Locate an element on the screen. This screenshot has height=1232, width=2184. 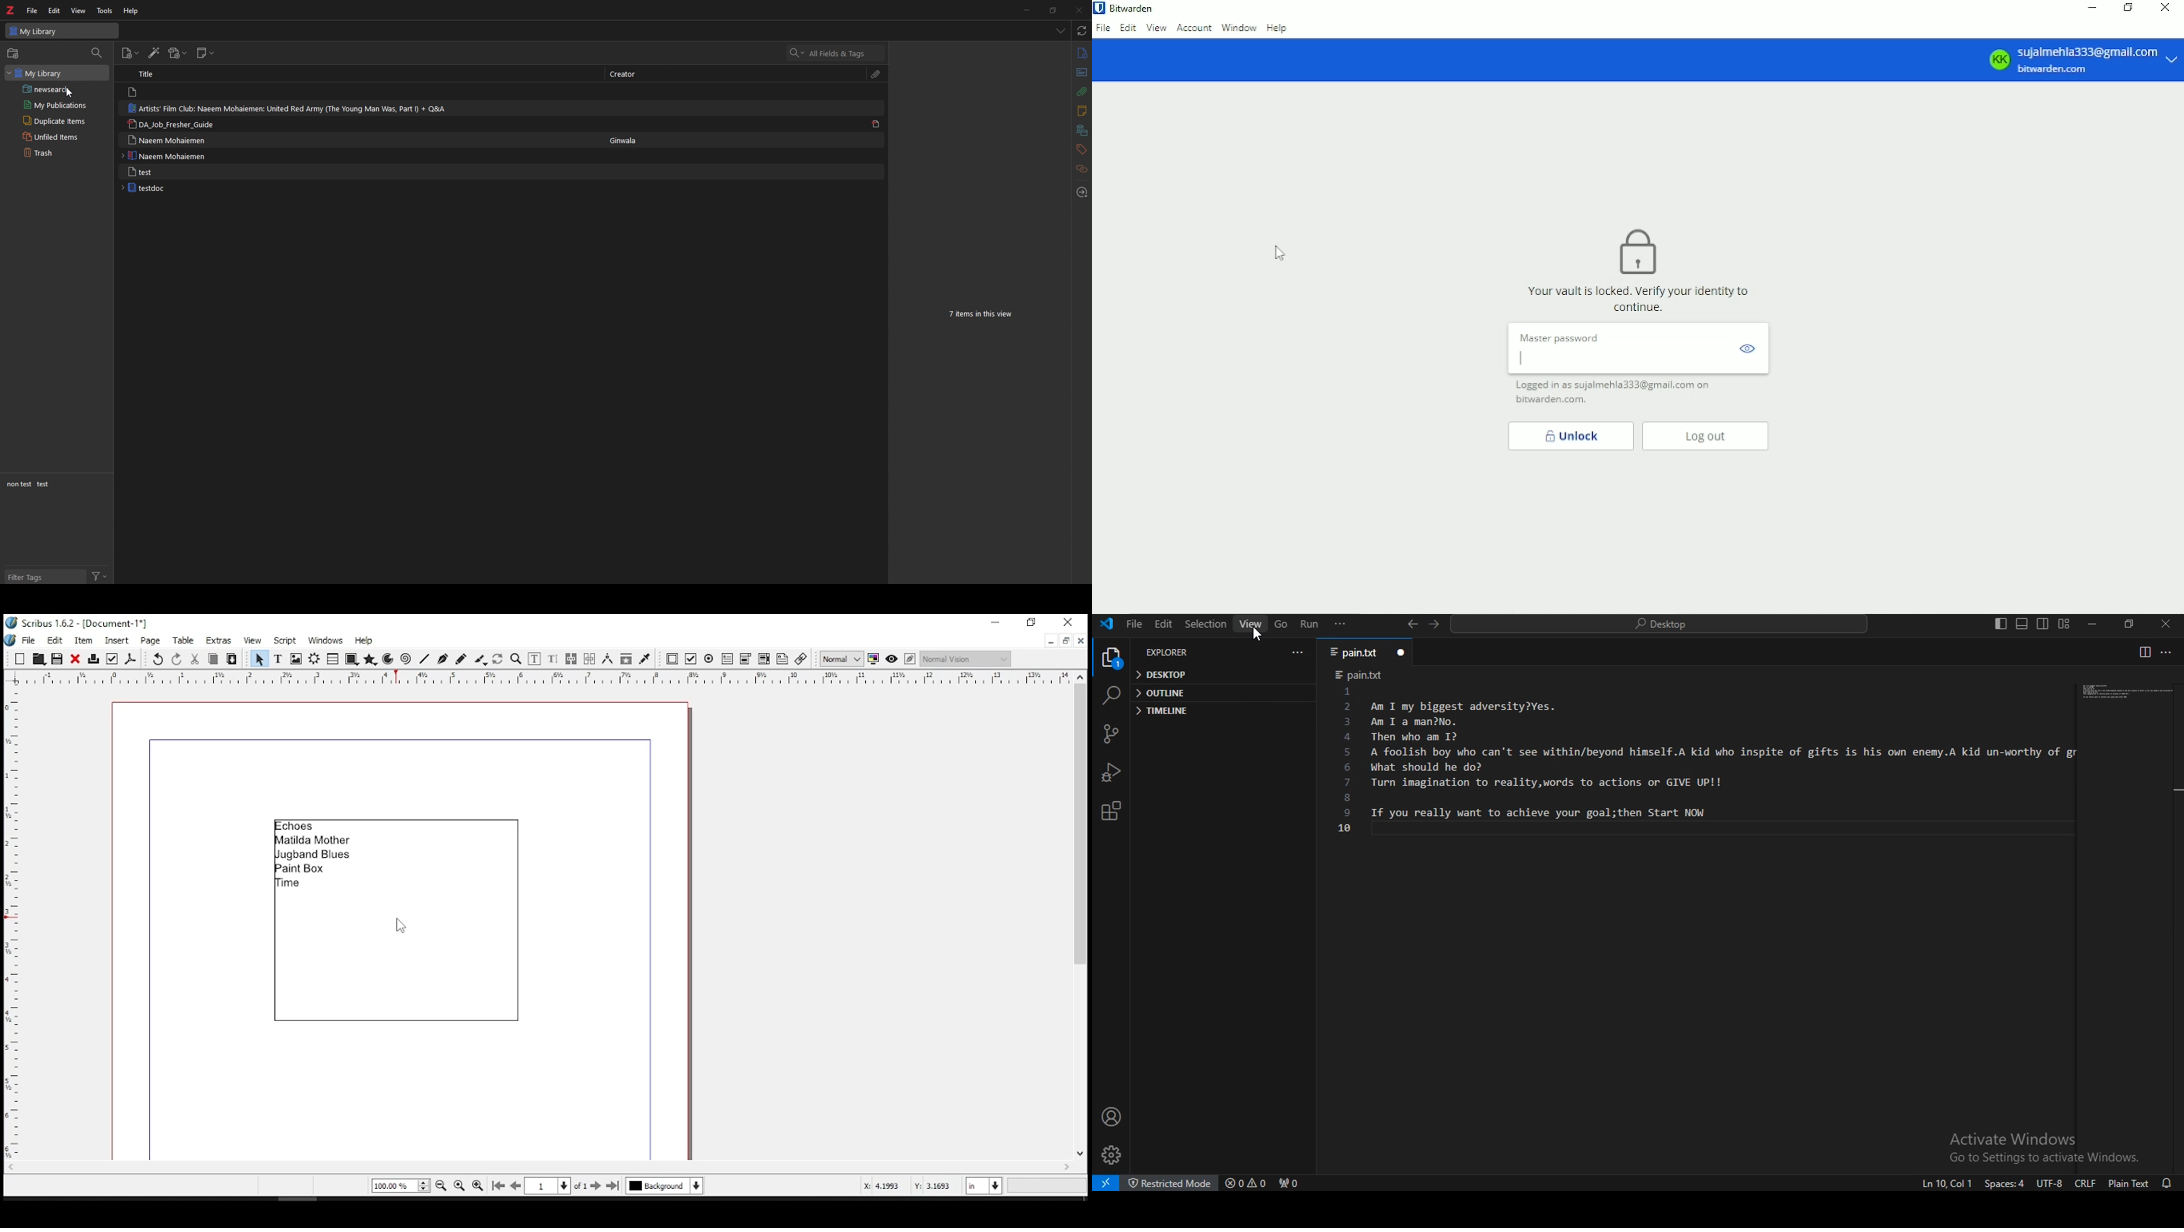
PDF check button is located at coordinates (692, 659).